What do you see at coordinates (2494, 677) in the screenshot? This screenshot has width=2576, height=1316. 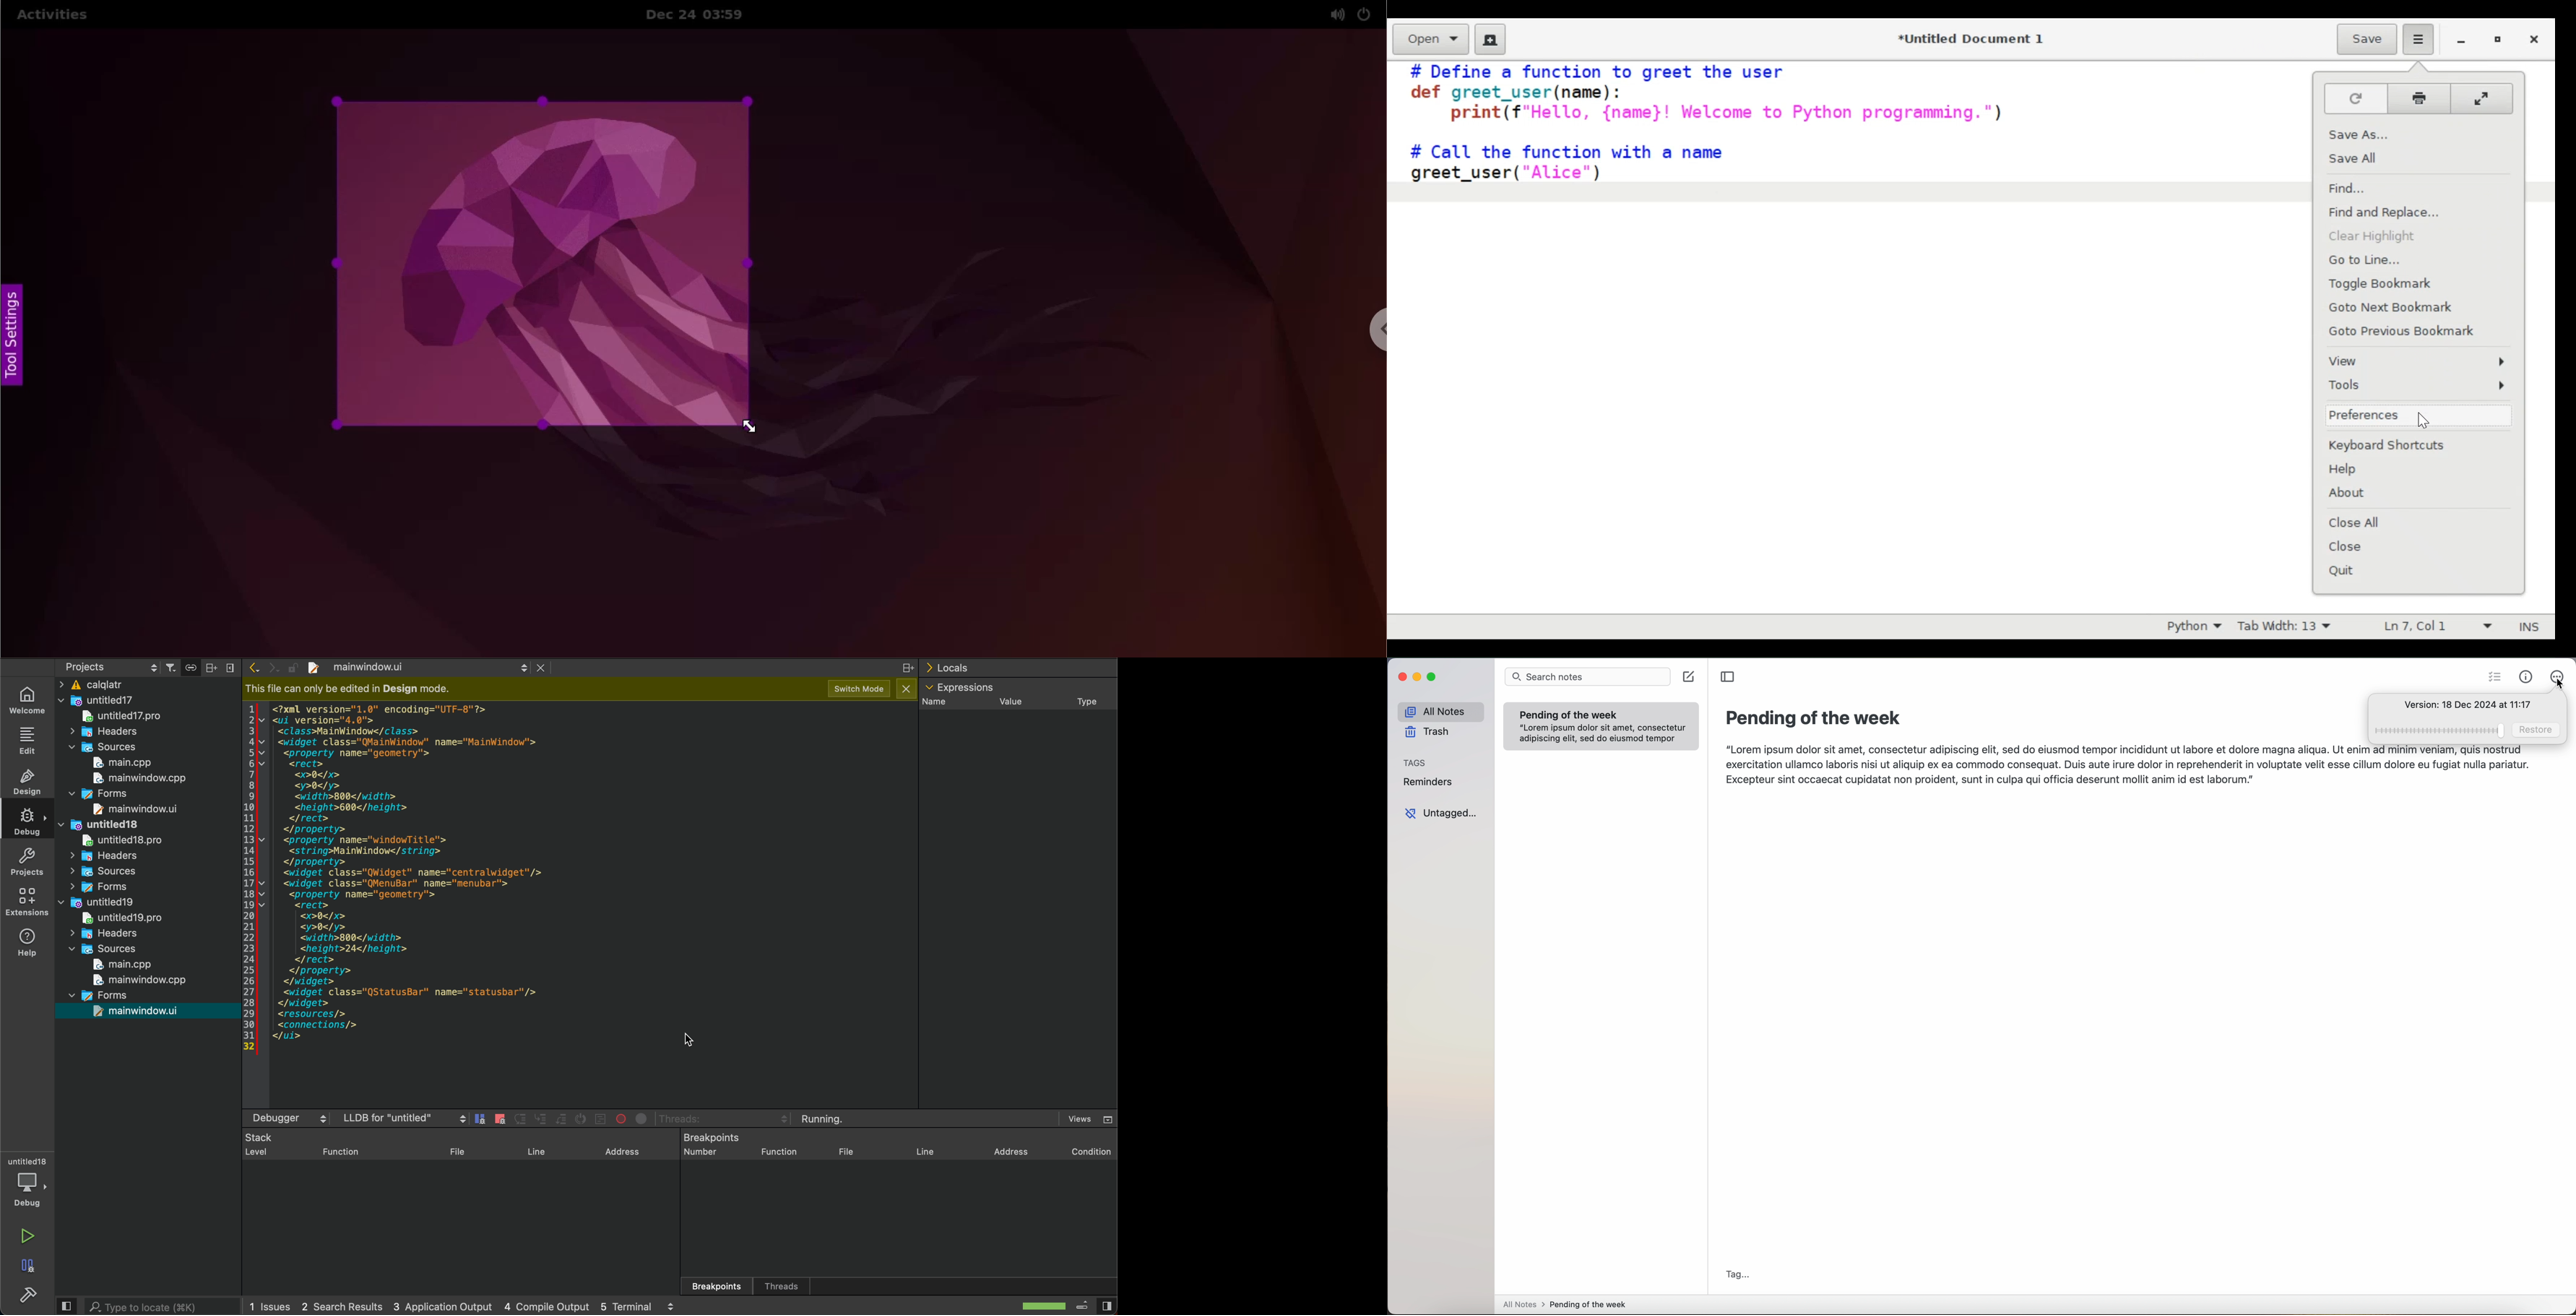 I see `check list` at bounding box center [2494, 677].